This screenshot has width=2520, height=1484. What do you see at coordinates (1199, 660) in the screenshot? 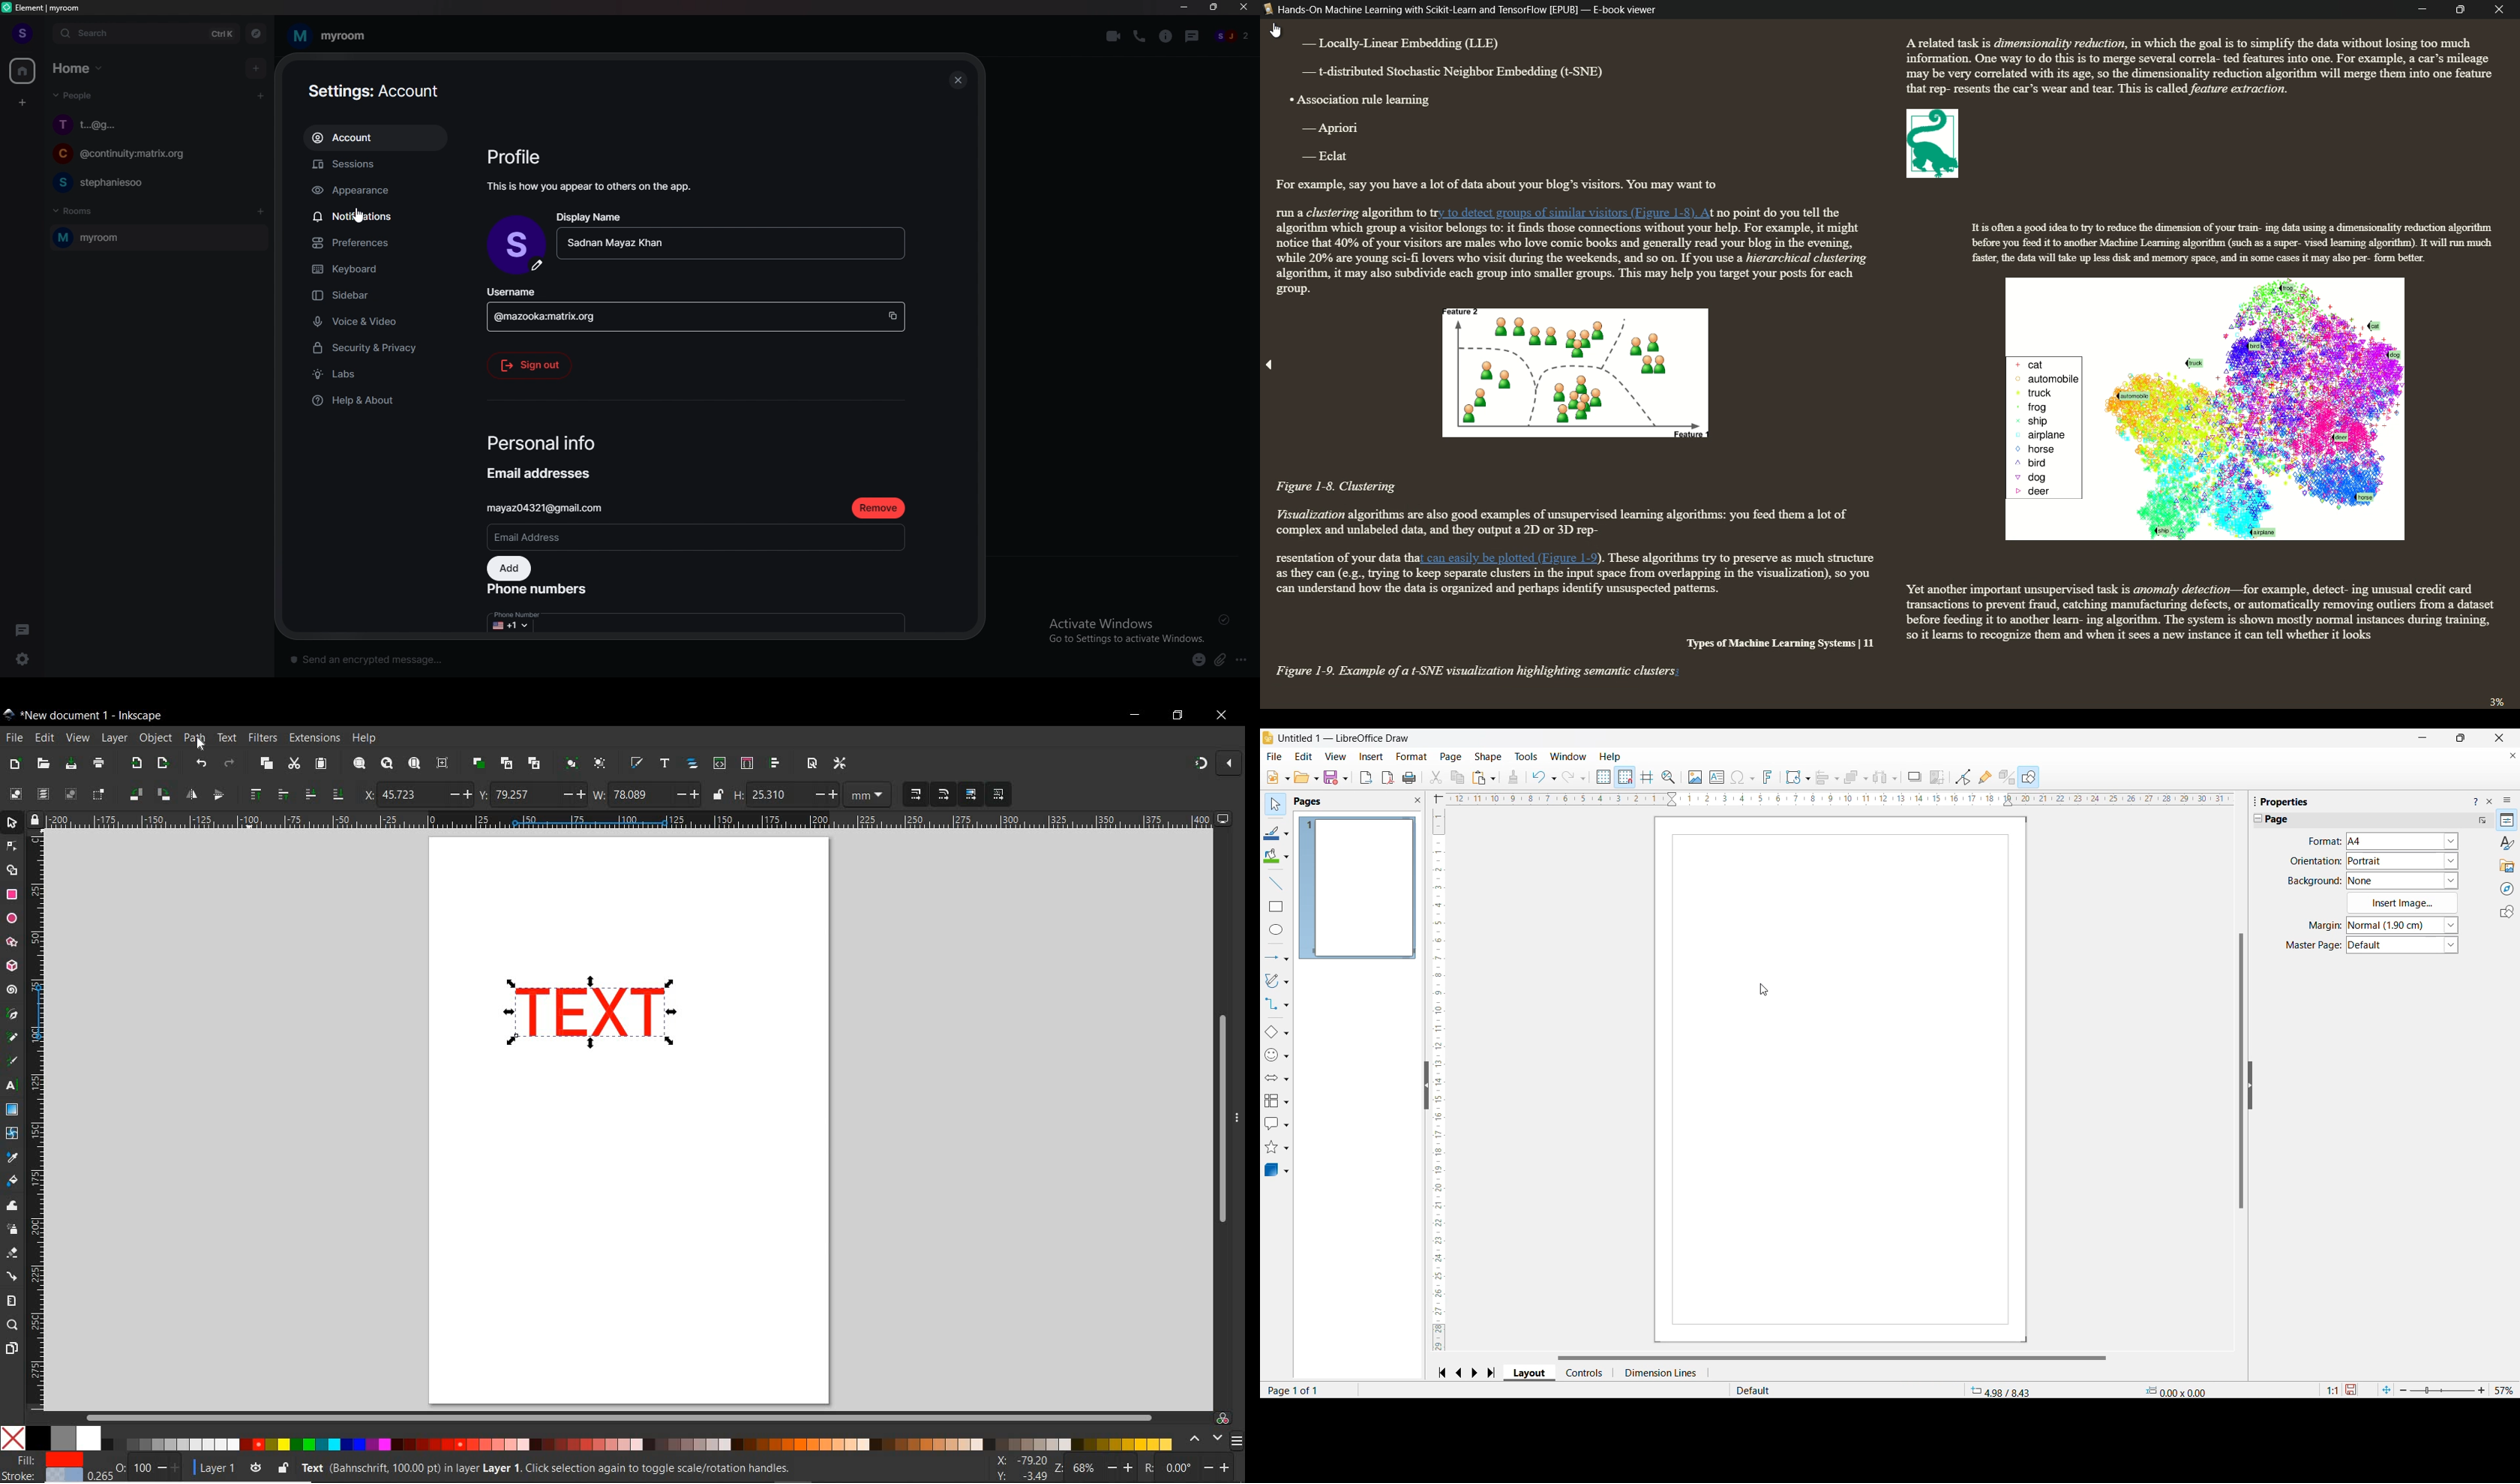
I see `emoji` at bounding box center [1199, 660].